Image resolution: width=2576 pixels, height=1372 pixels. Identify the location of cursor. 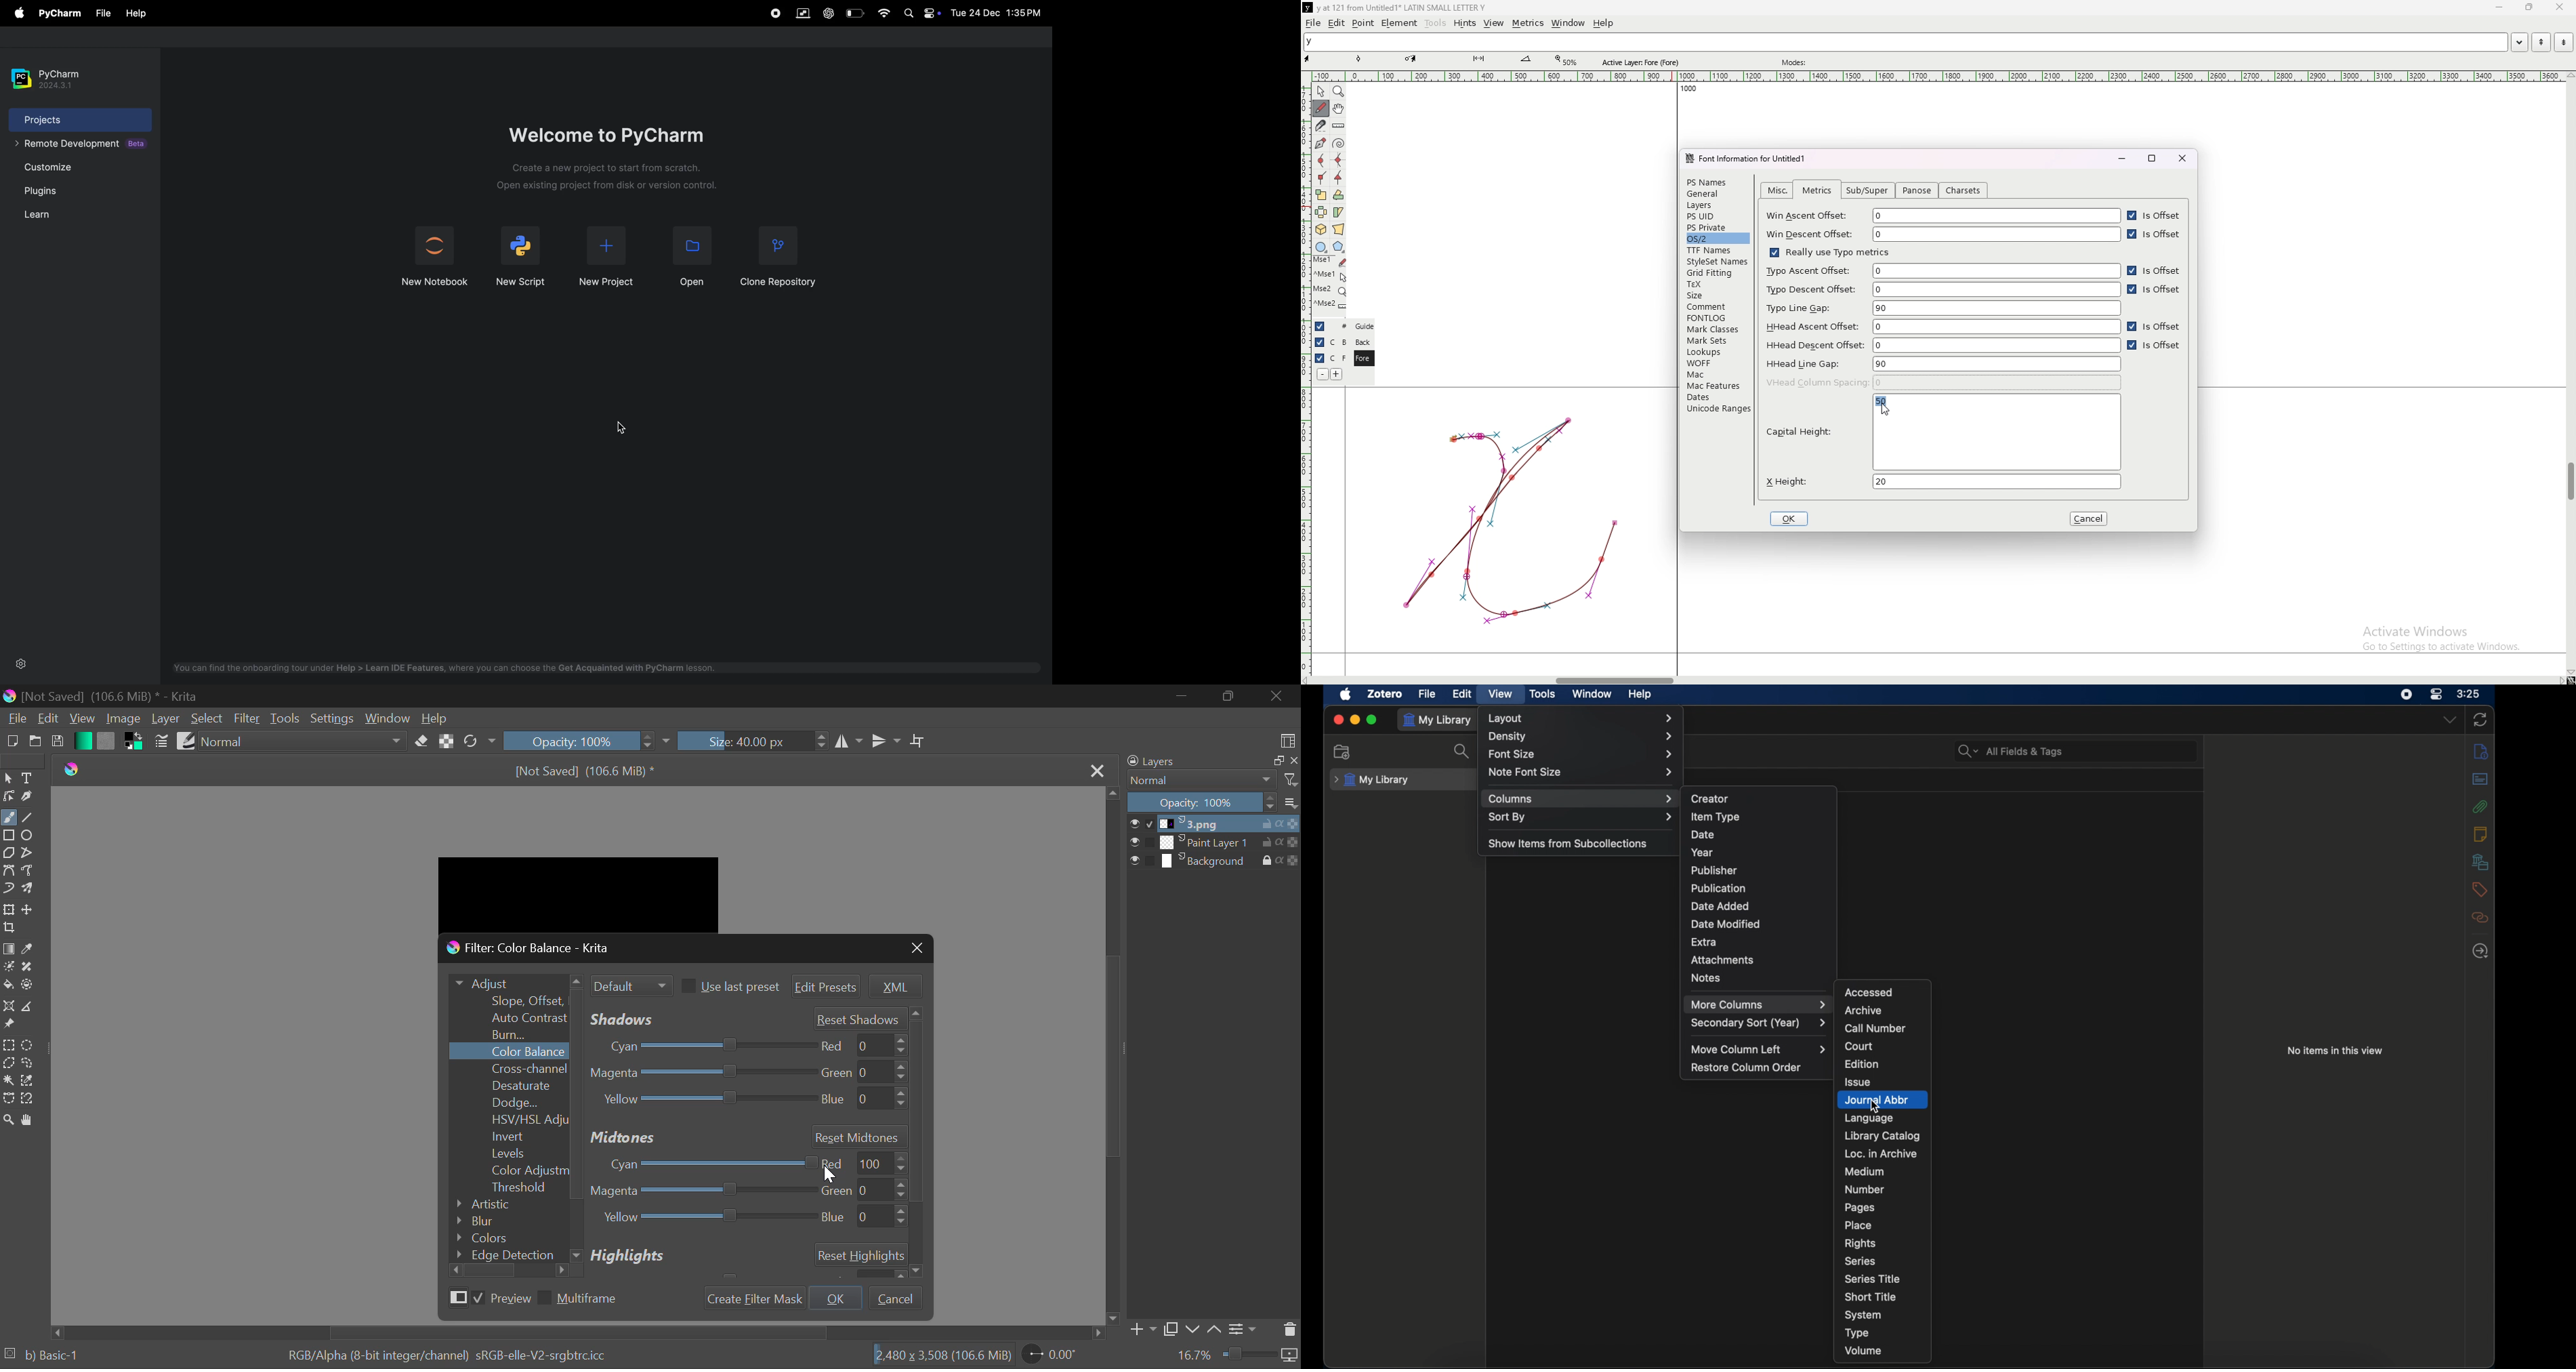
(1884, 409).